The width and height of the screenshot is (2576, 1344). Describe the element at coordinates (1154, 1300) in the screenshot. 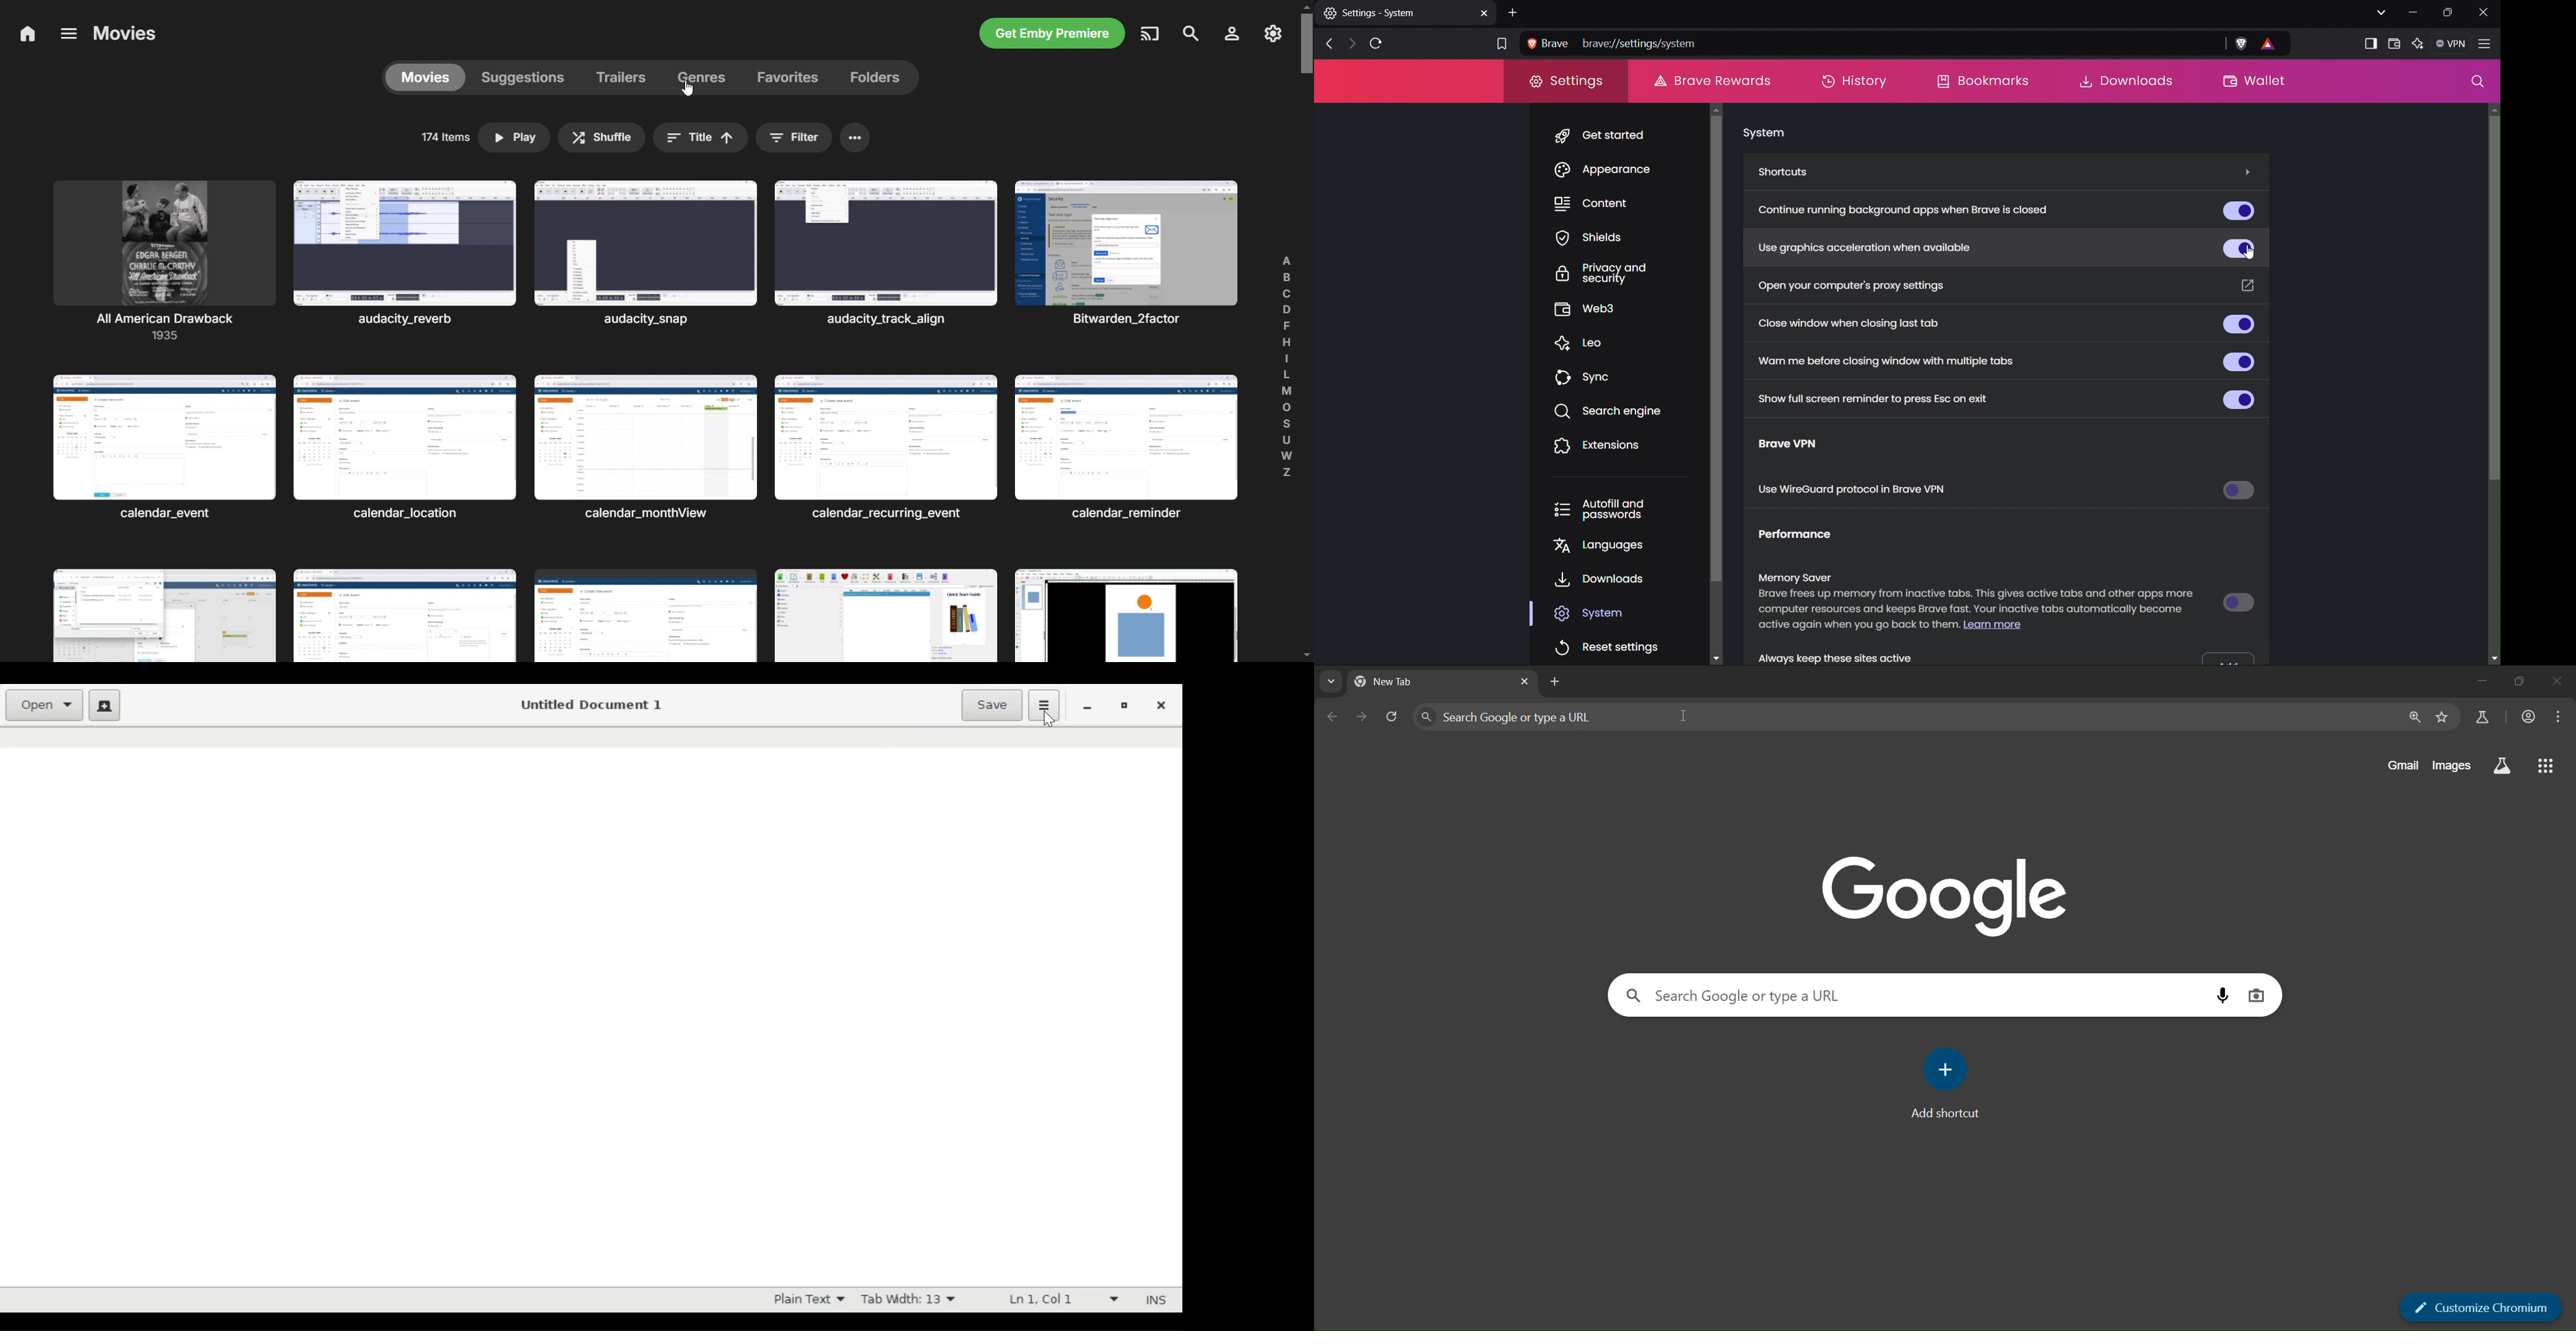

I see `INS` at that location.